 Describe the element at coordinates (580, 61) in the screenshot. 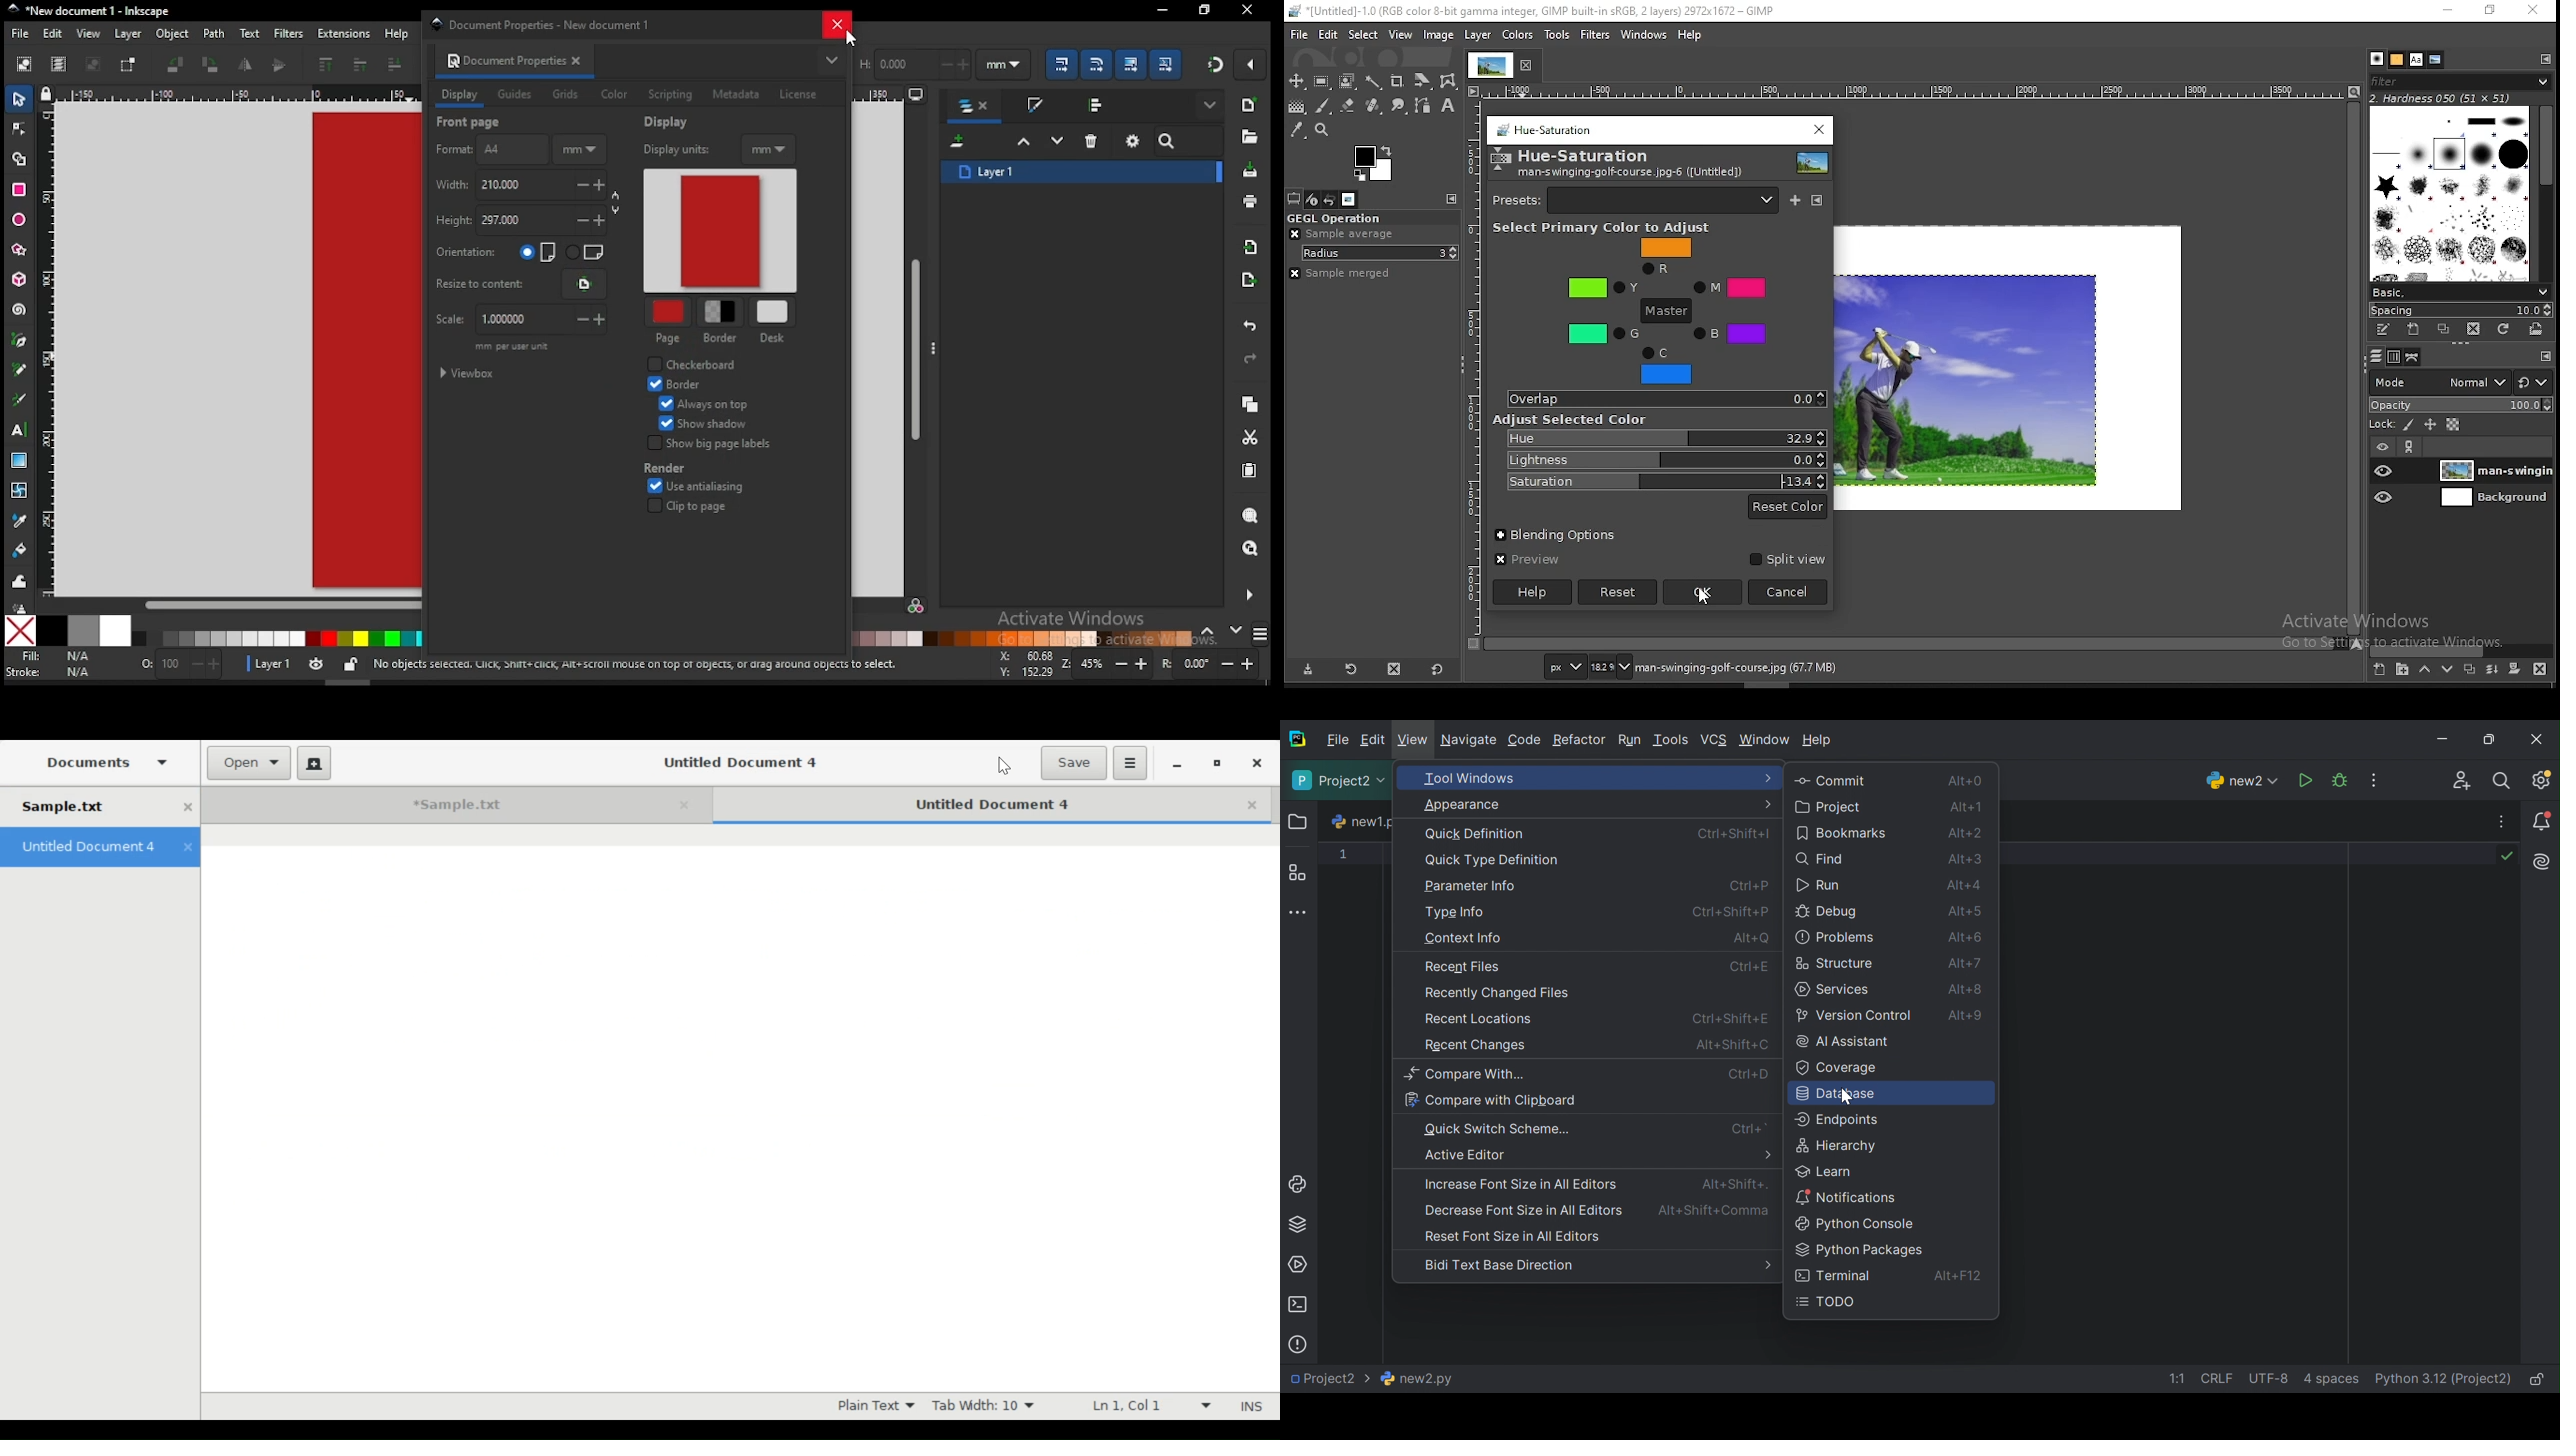

I see `close` at that location.